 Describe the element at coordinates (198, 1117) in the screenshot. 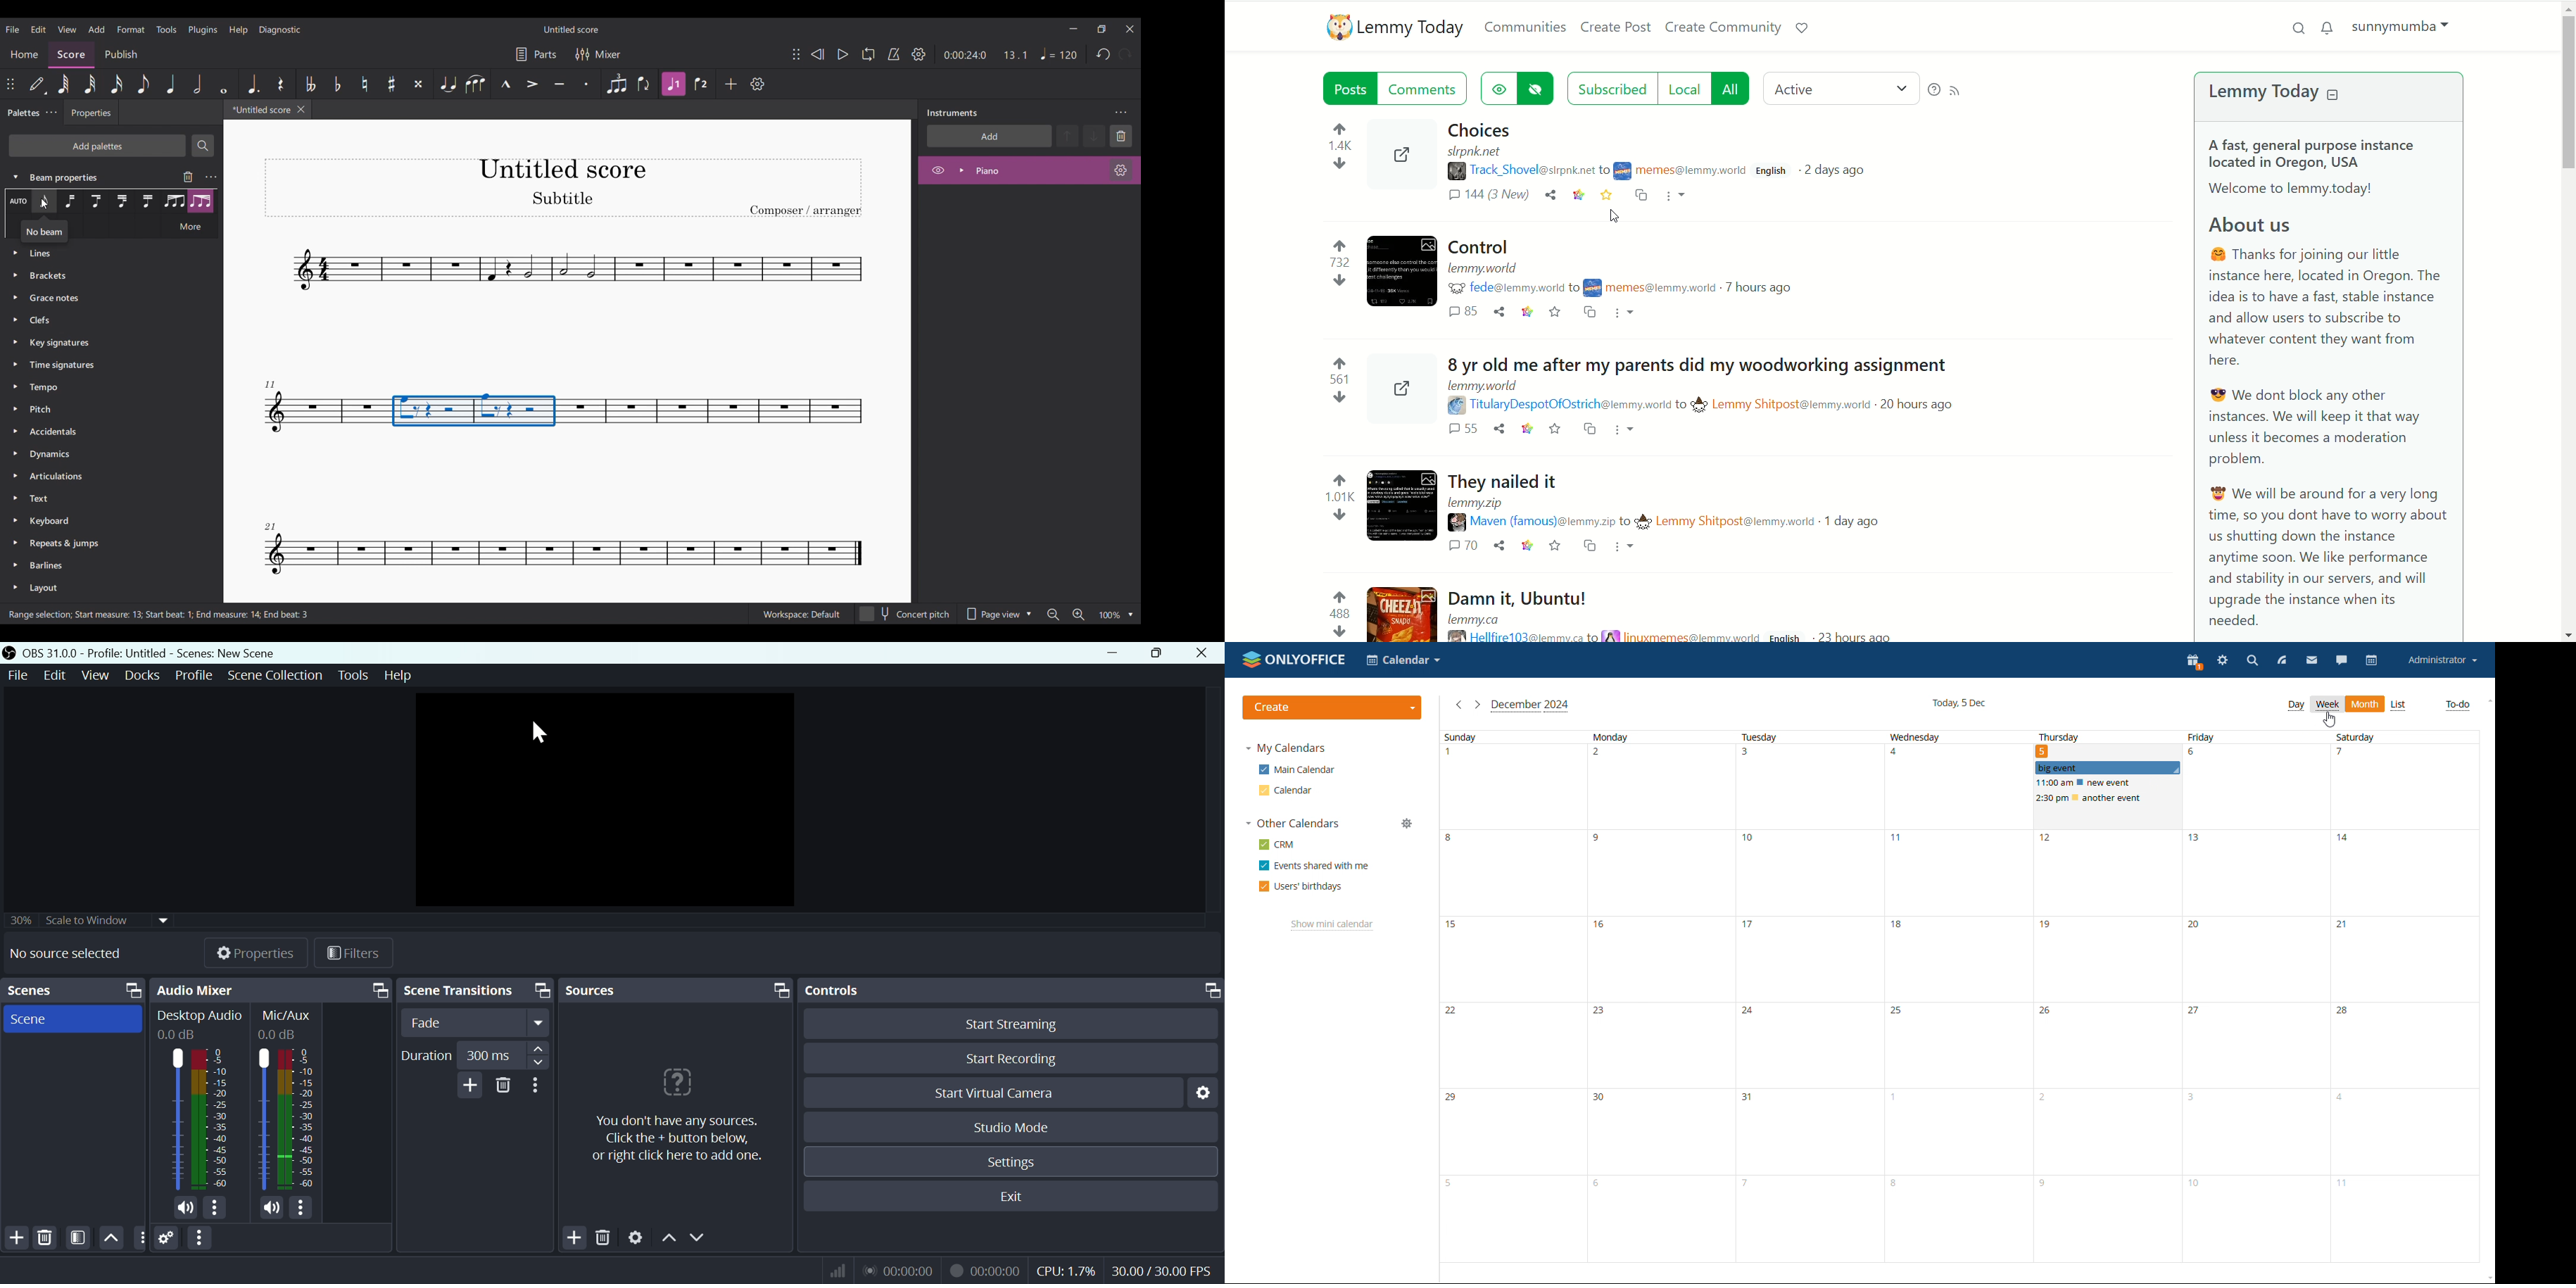

I see `Audio bar` at that location.